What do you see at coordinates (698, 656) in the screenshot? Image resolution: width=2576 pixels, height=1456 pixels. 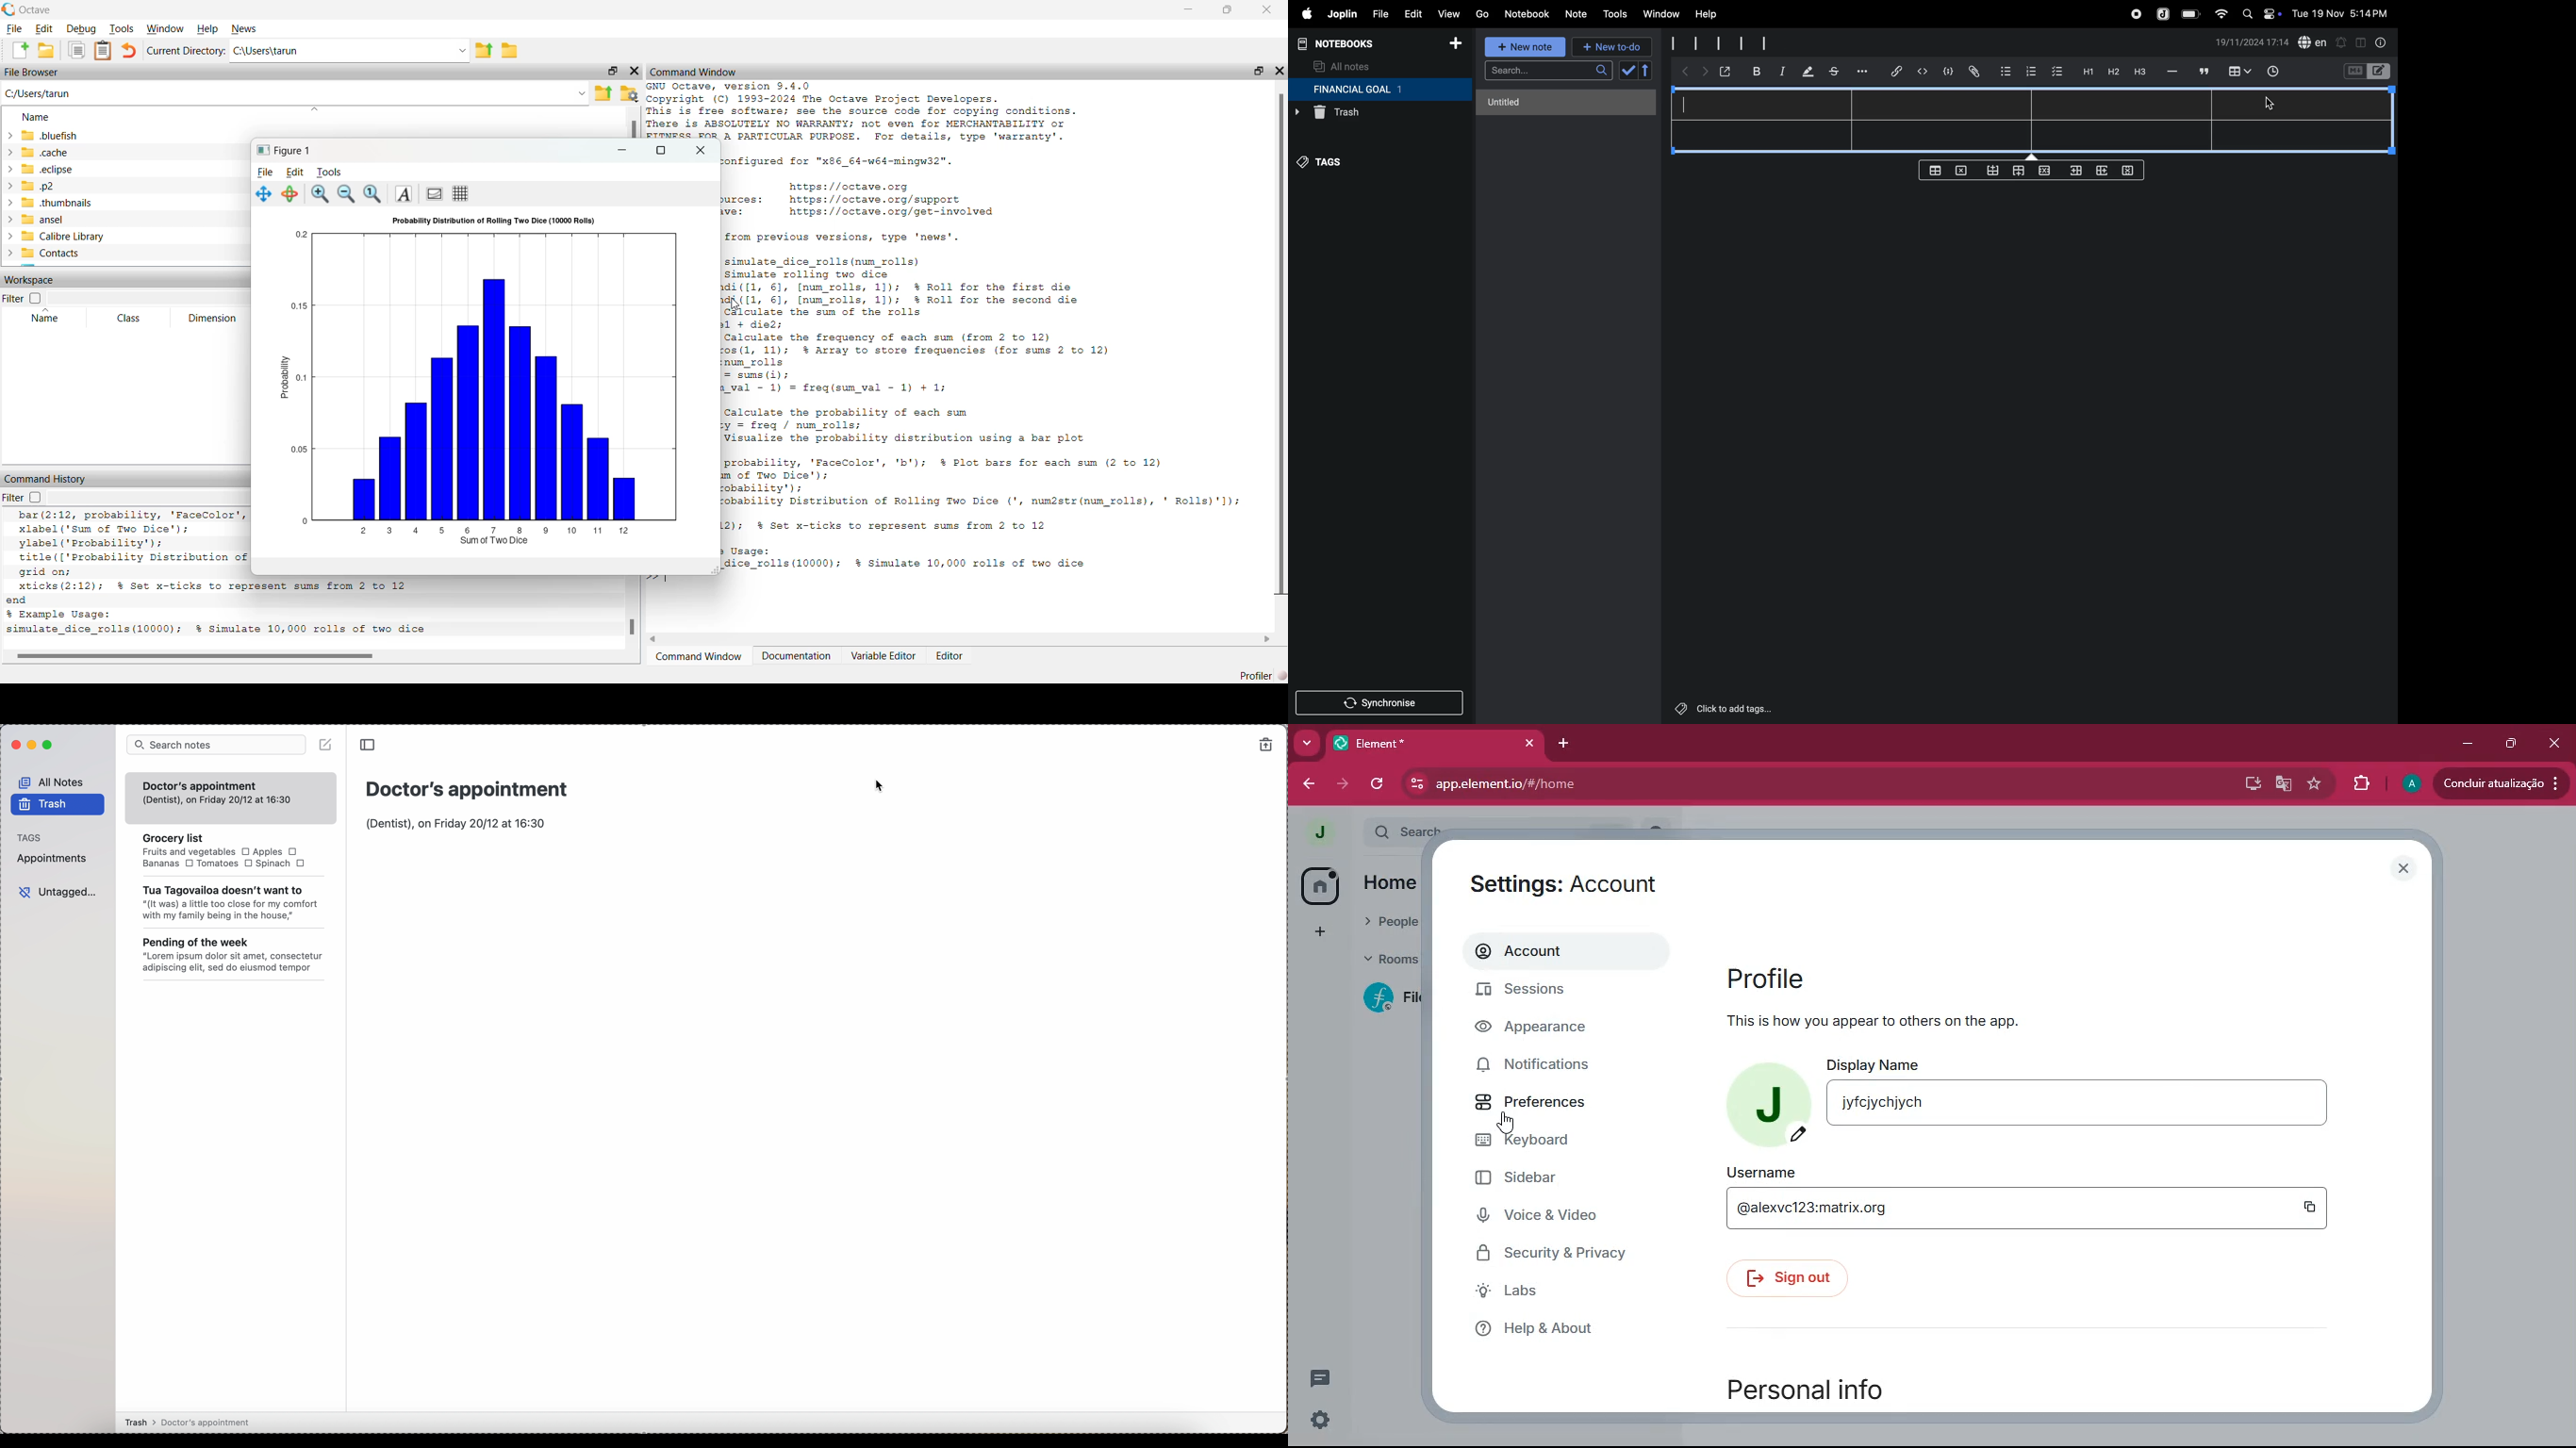 I see `Command Window` at bounding box center [698, 656].